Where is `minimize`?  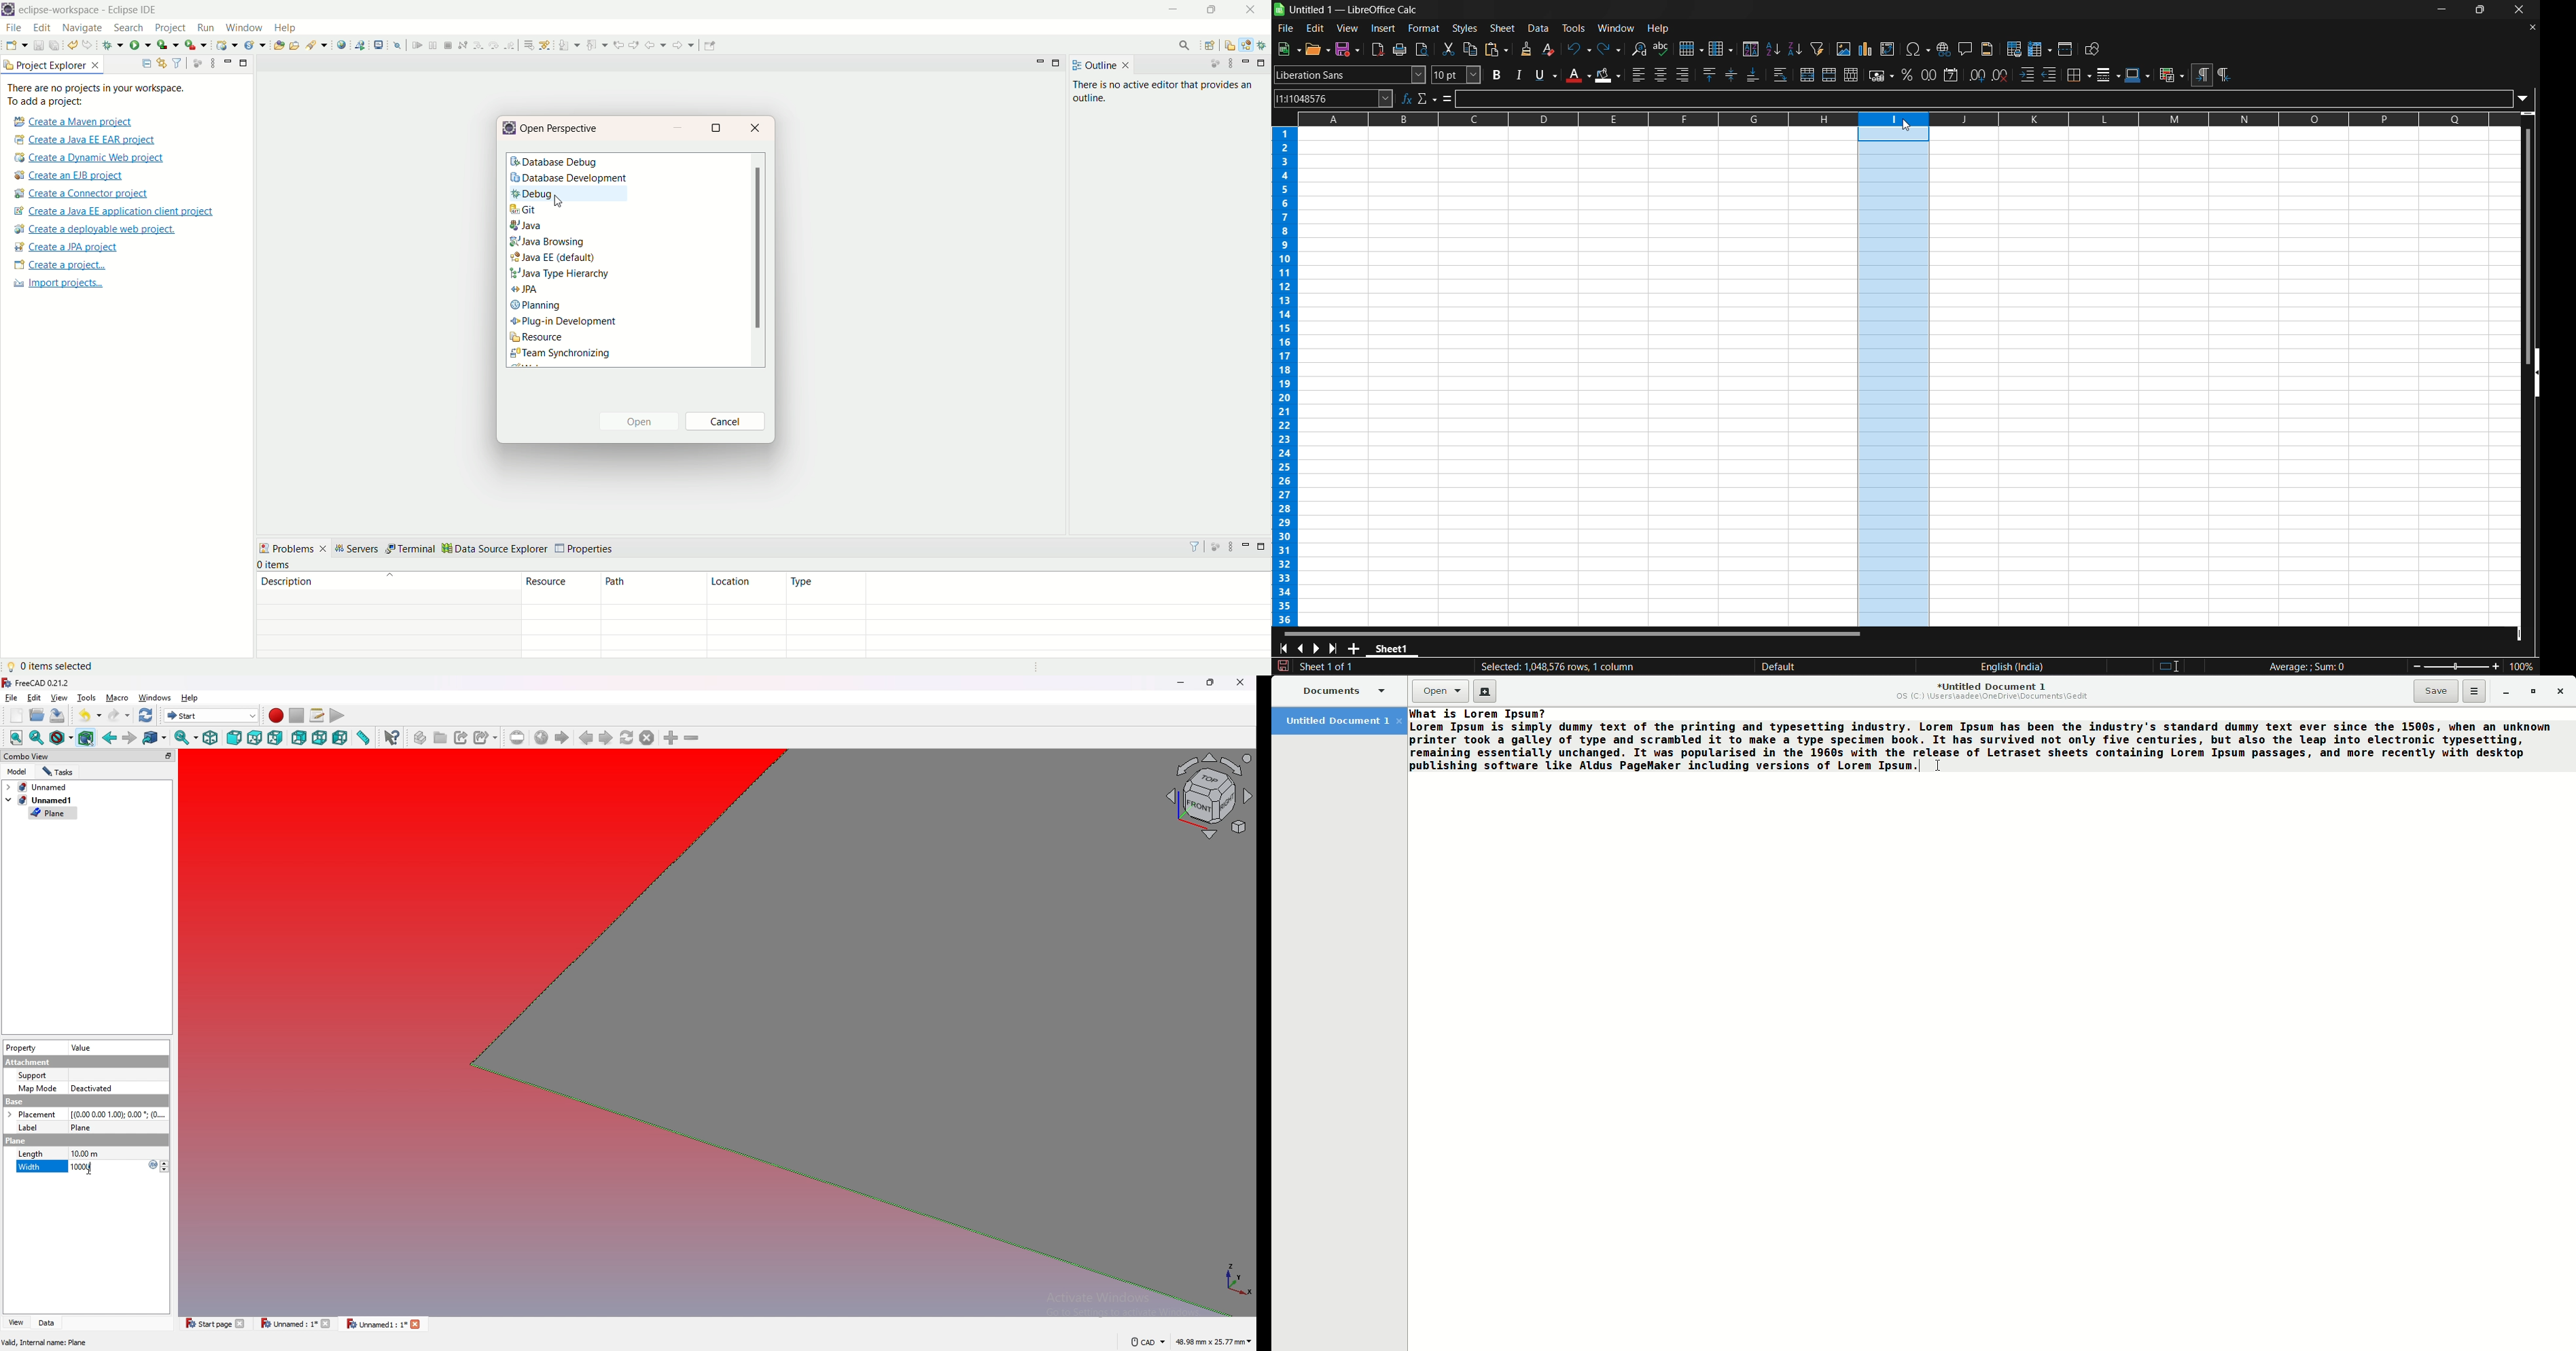
minimize is located at coordinates (1182, 683).